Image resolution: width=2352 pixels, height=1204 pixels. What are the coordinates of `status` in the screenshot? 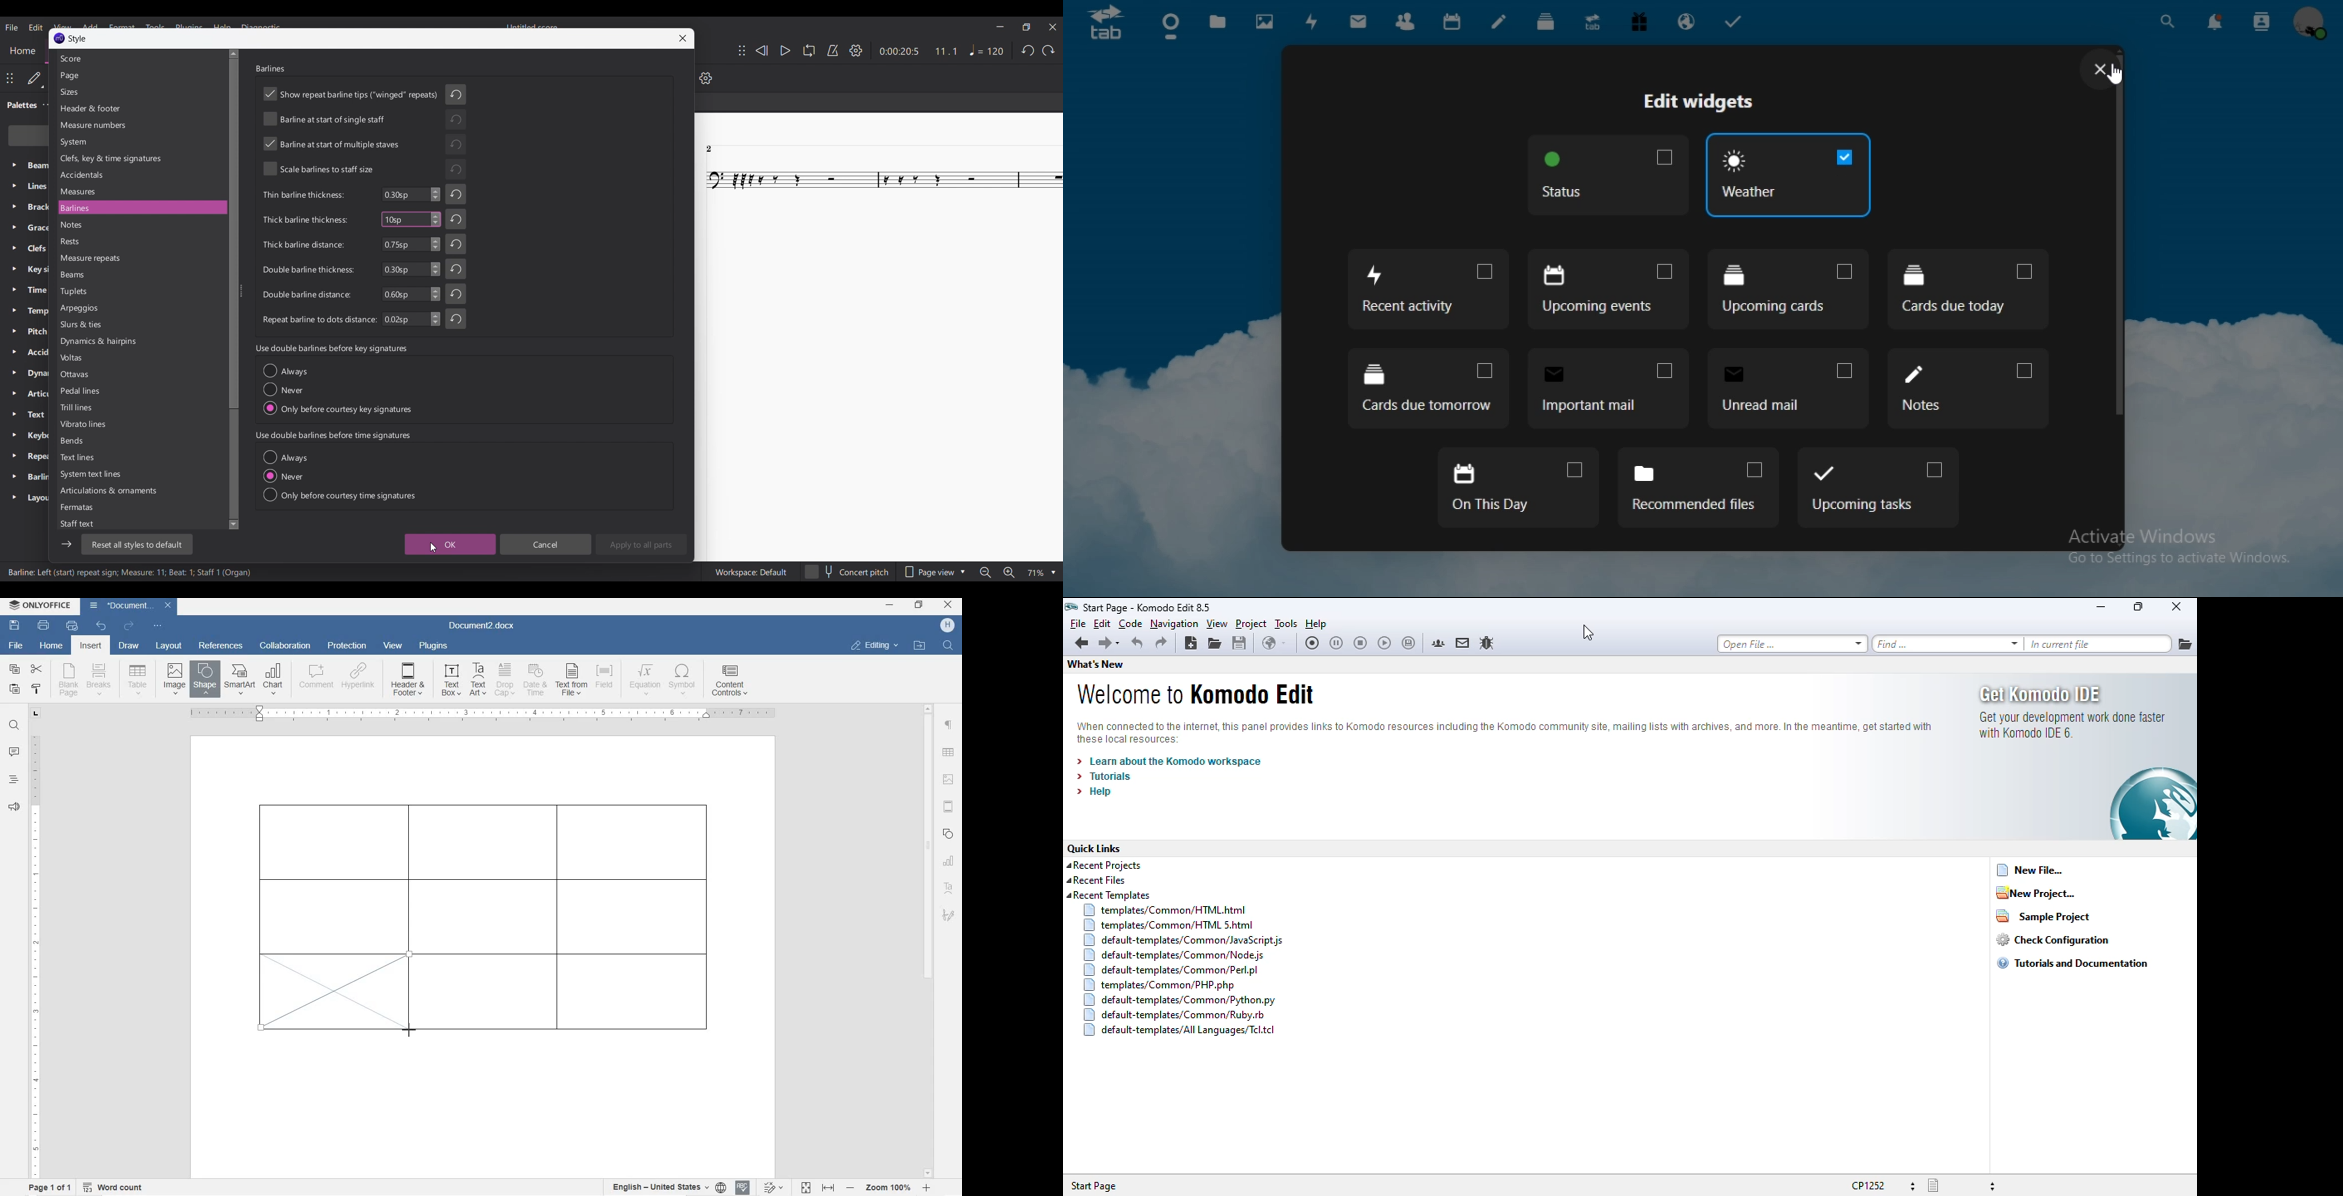 It's located at (1606, 175).